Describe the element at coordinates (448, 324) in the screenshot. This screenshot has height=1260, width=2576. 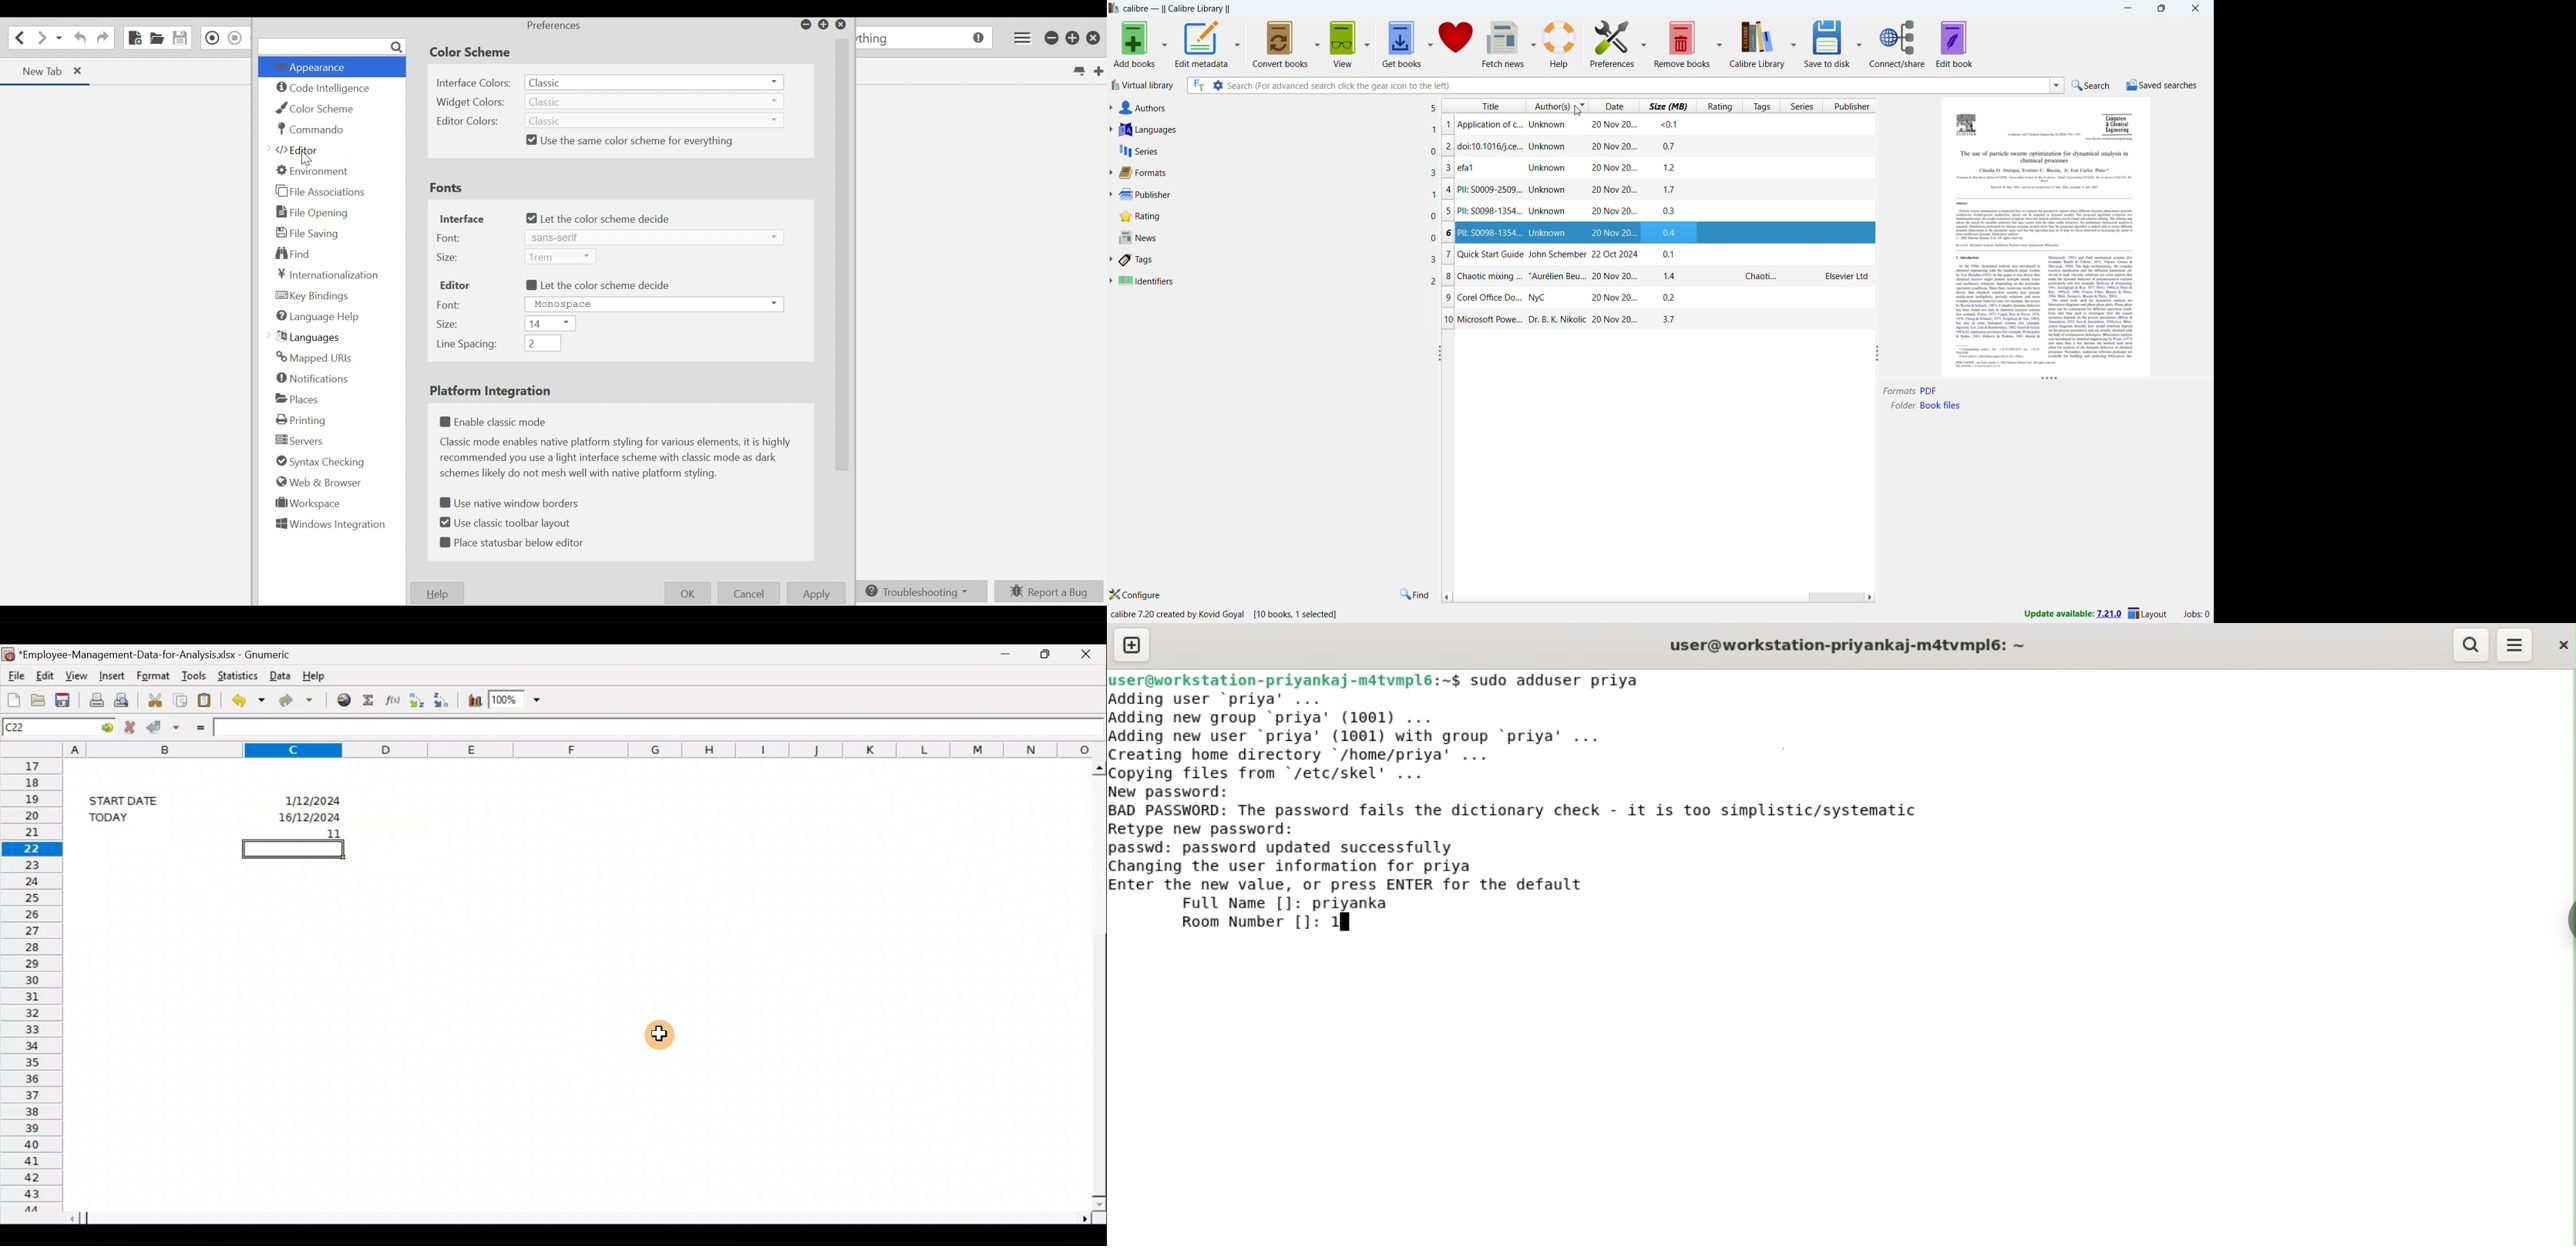
I see `Size` at that location.